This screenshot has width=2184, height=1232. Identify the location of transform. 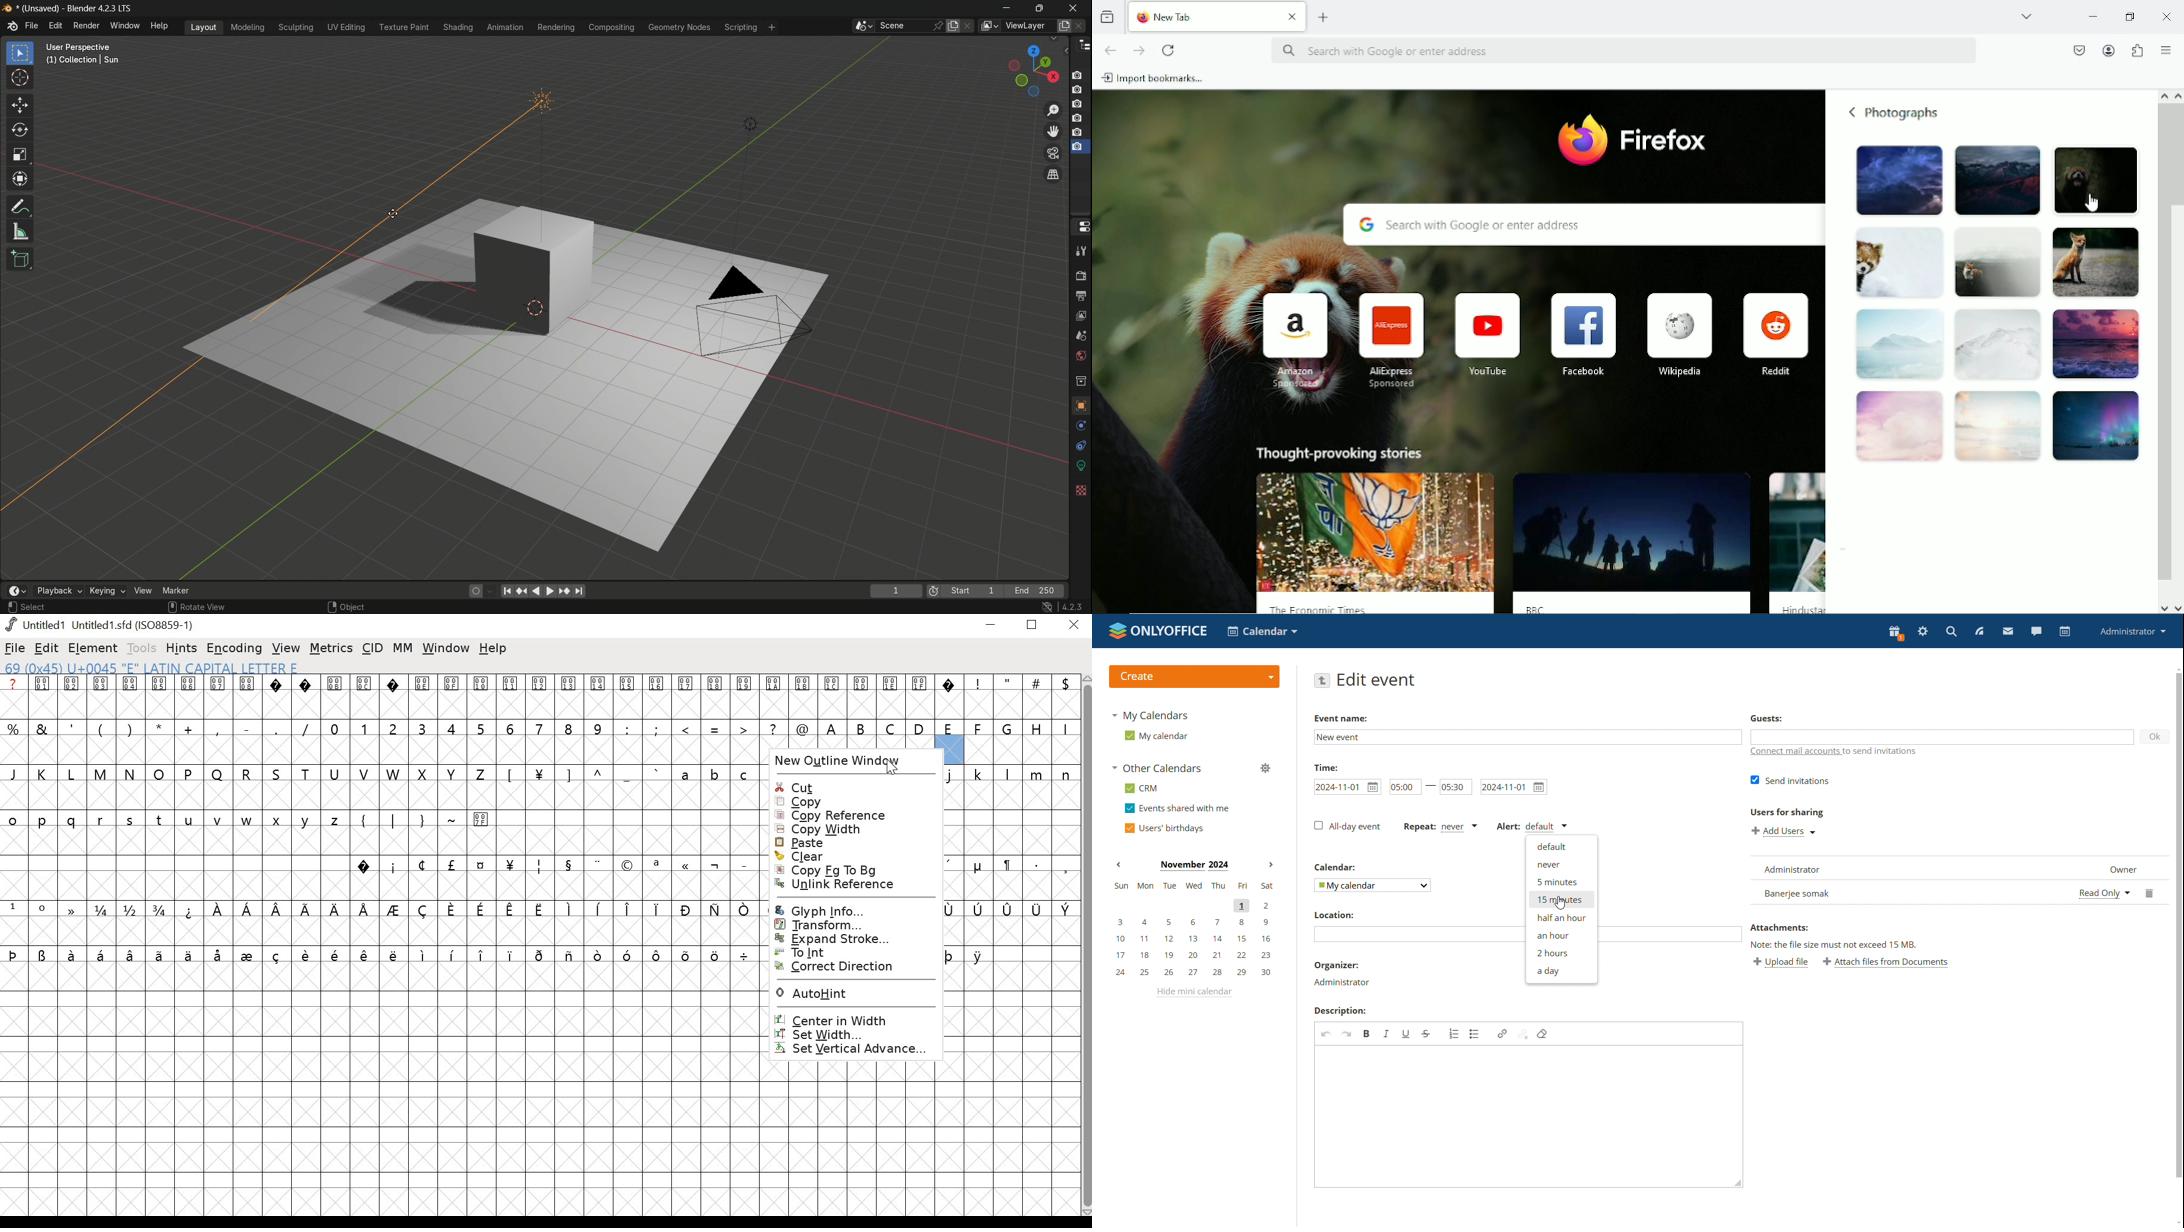
(22, 181).